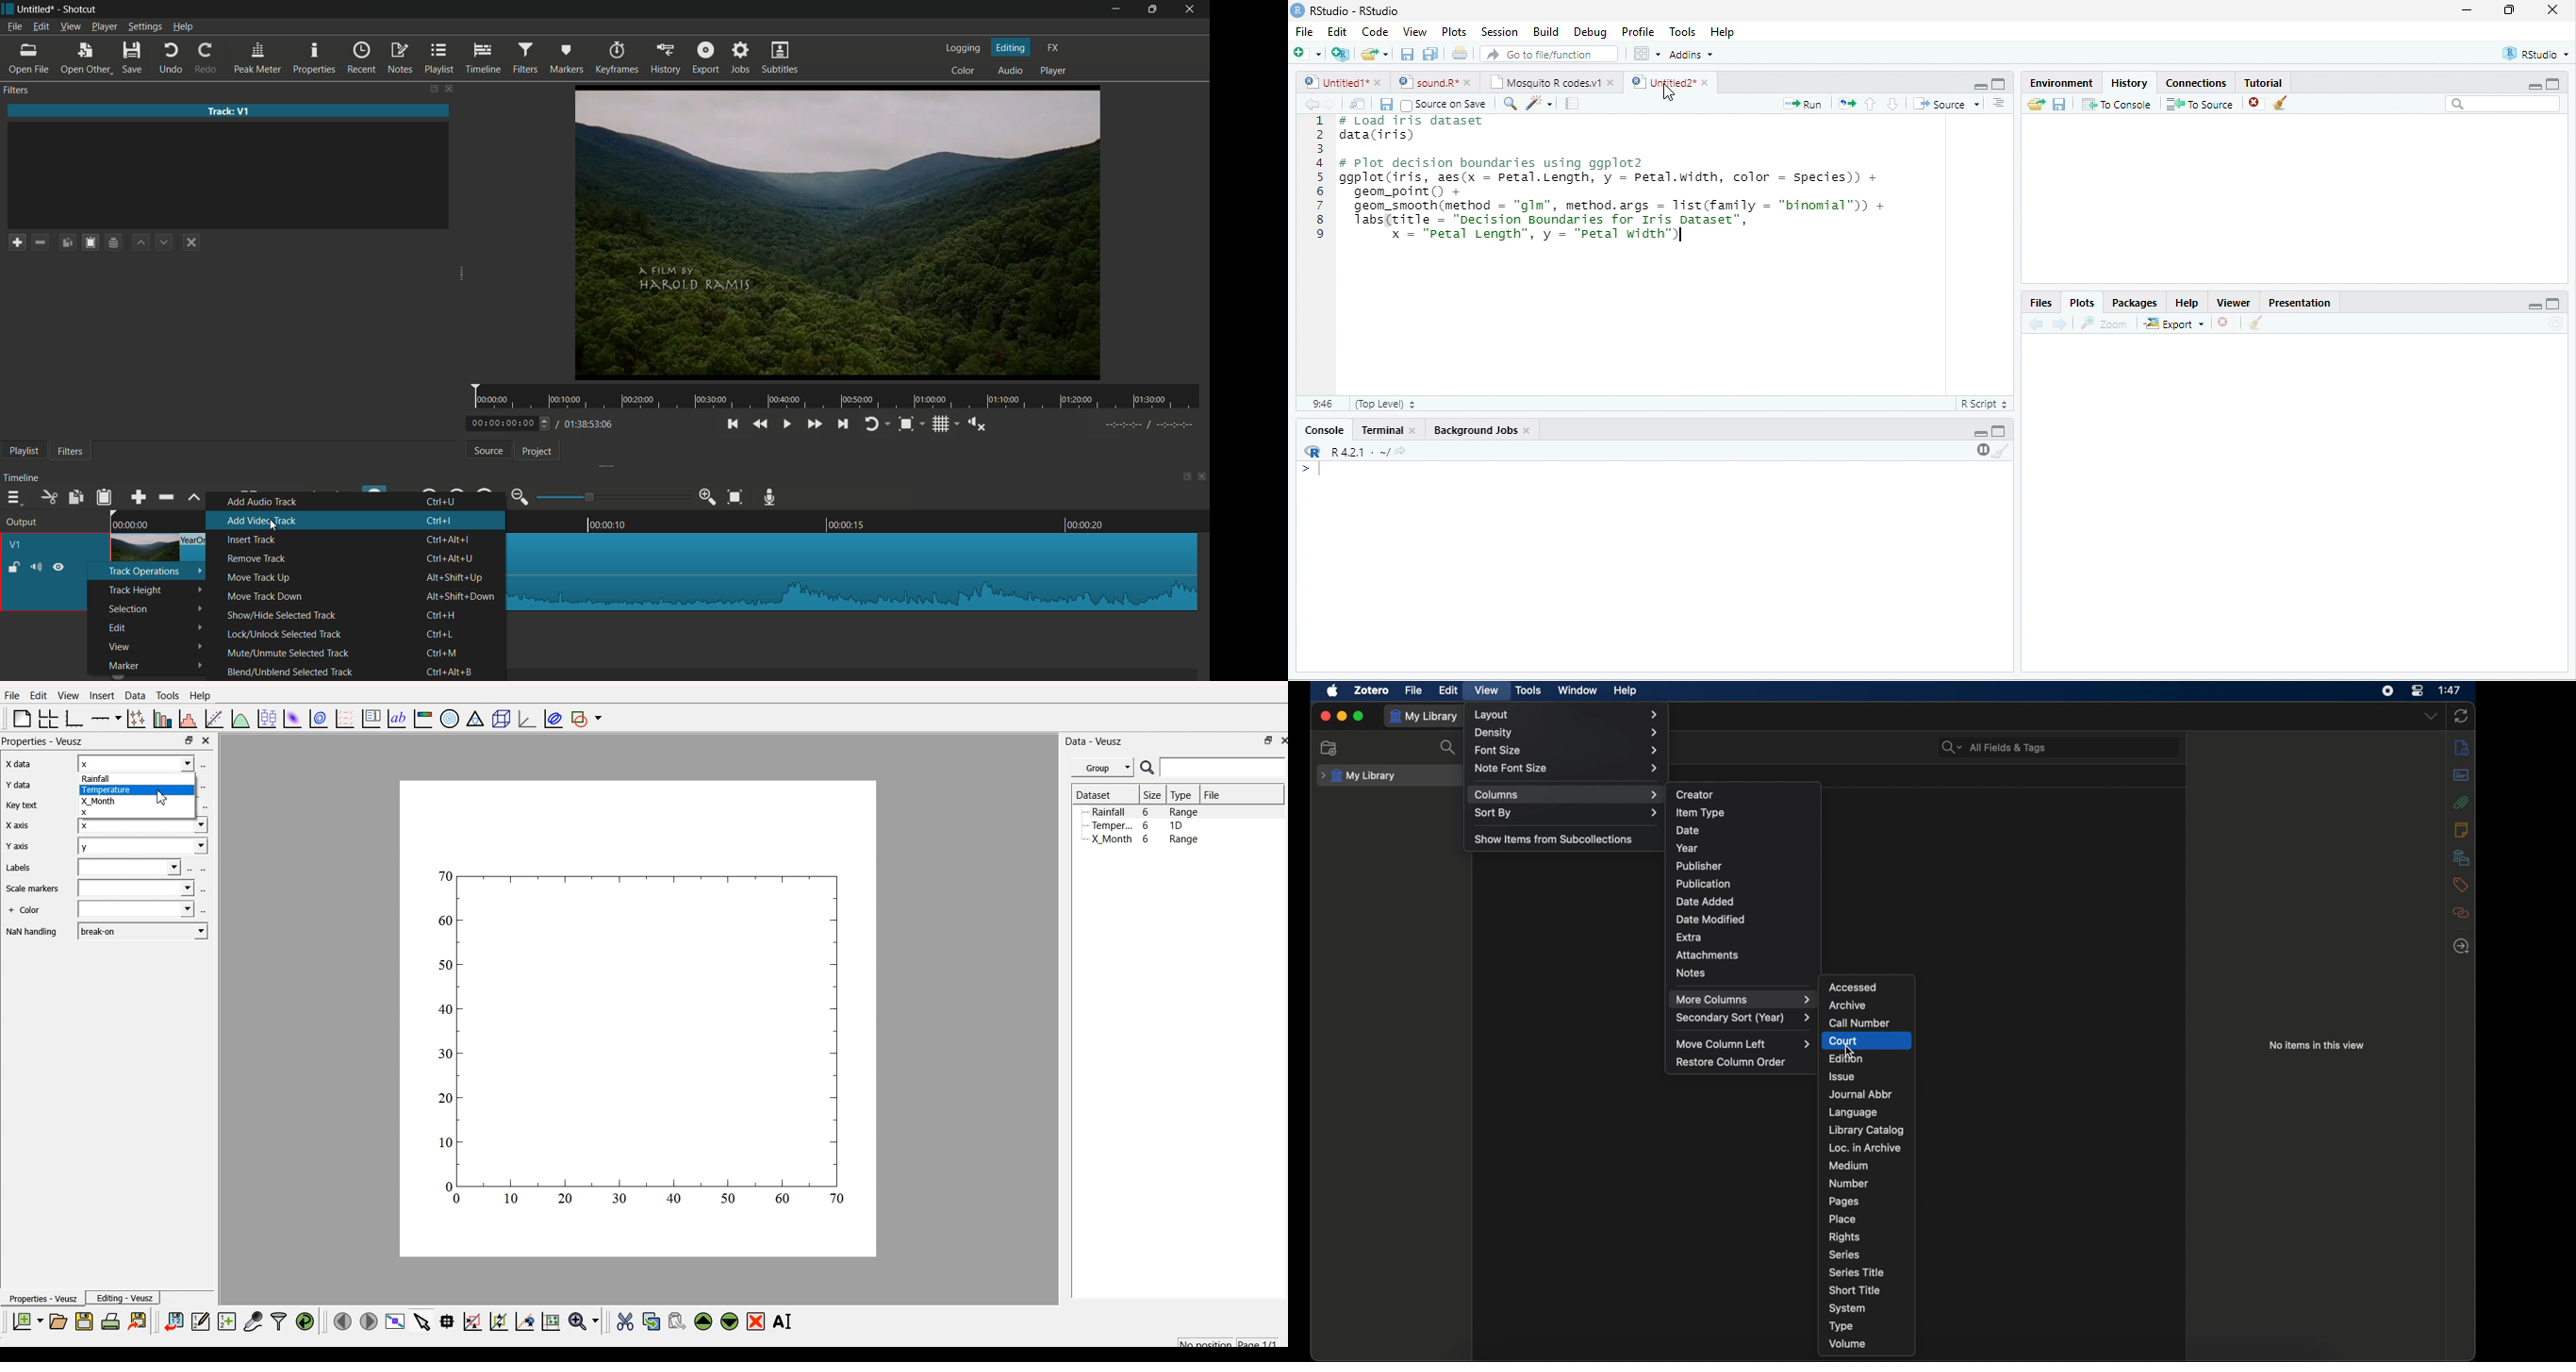  I want to click on filters, so click(18, 91).